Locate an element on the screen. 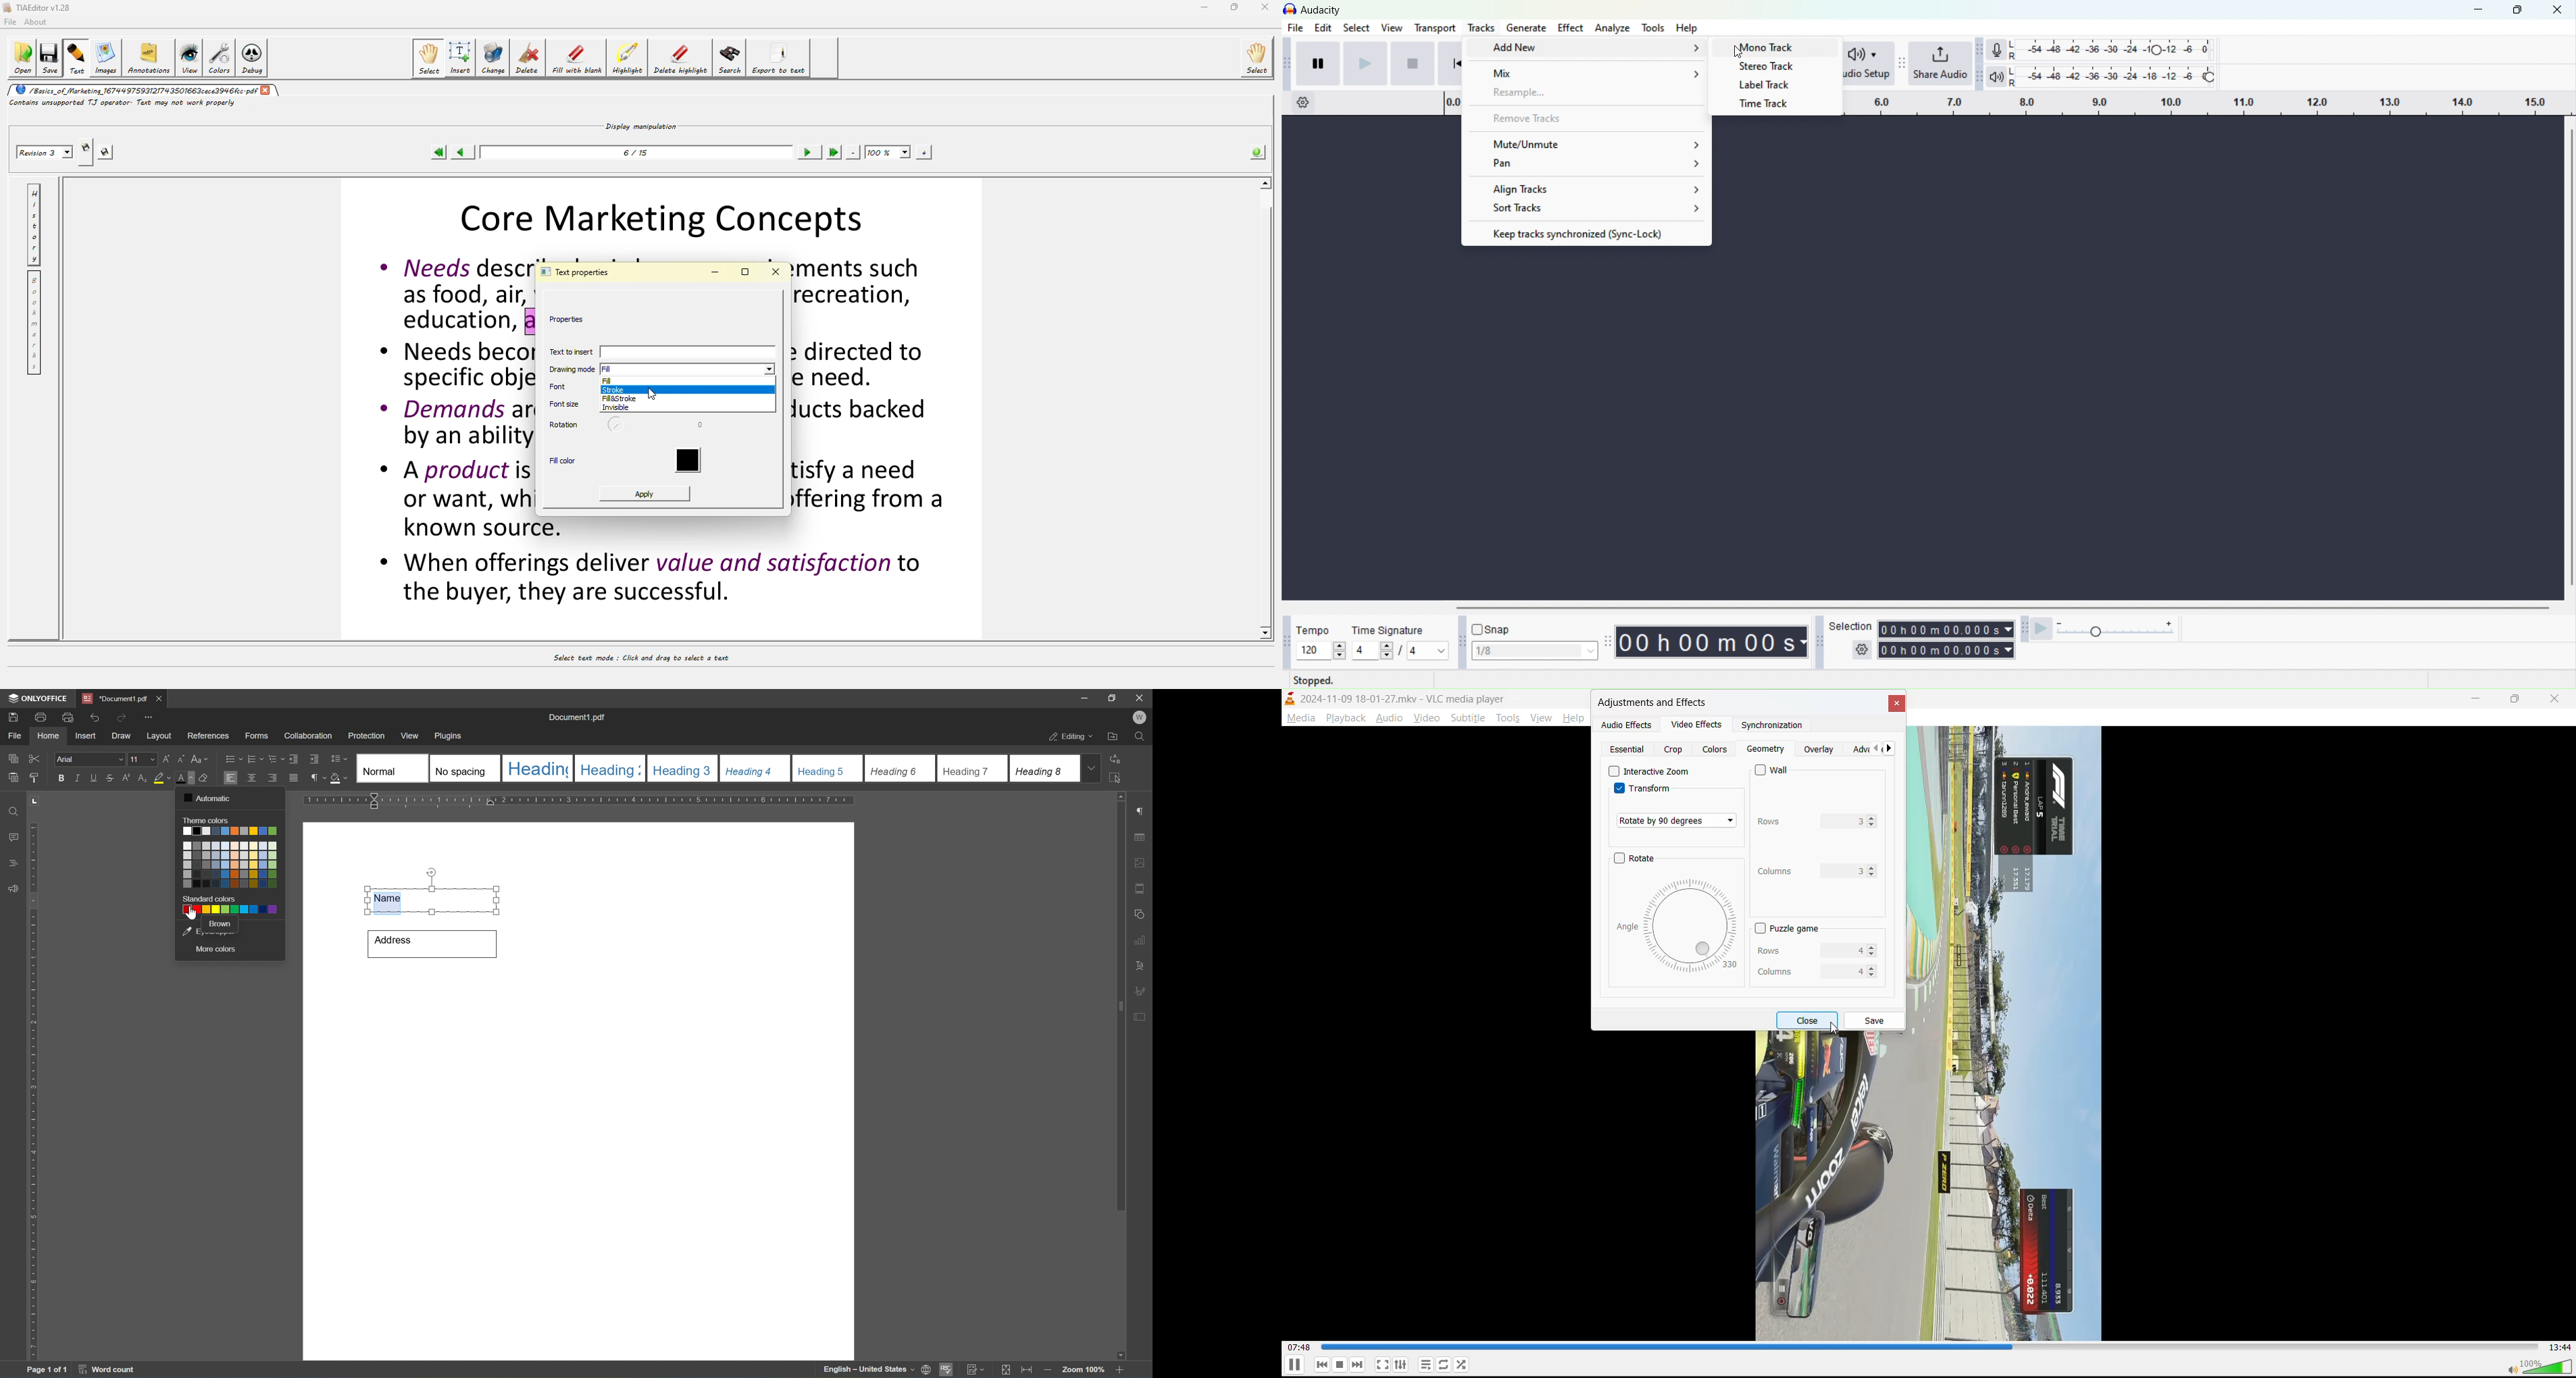 The image size is (2576, 1400). Tools is located at coordinates (1653, 27).